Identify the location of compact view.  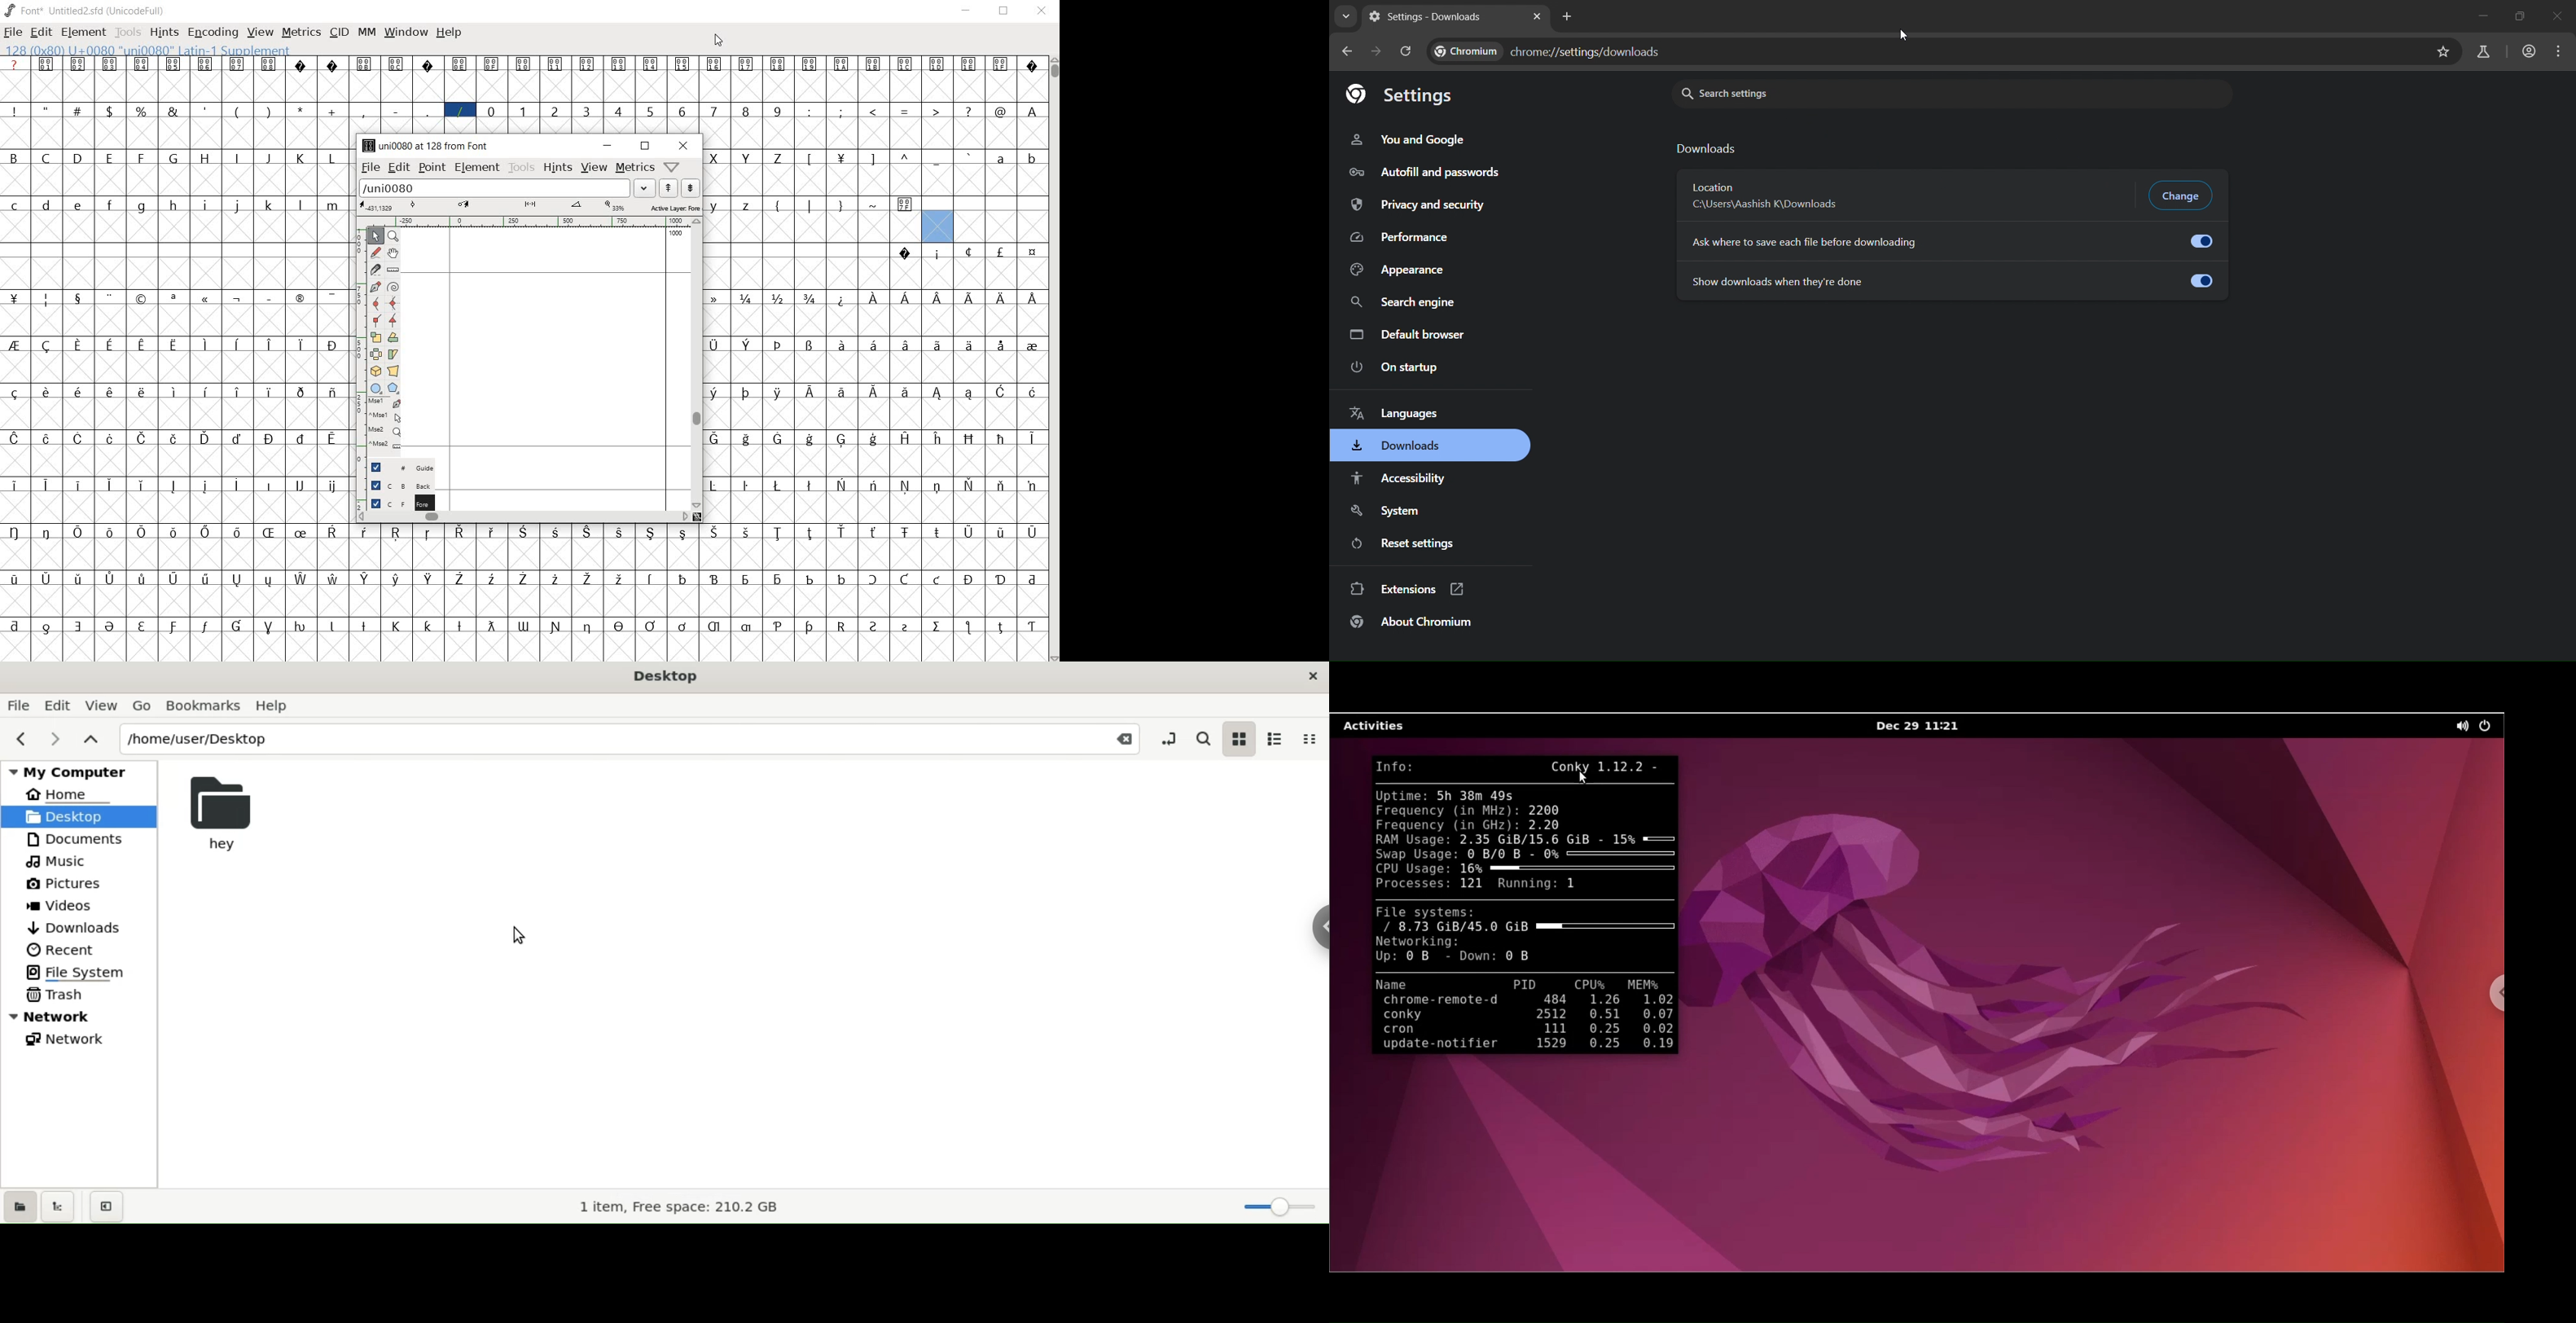
(1314, 738).